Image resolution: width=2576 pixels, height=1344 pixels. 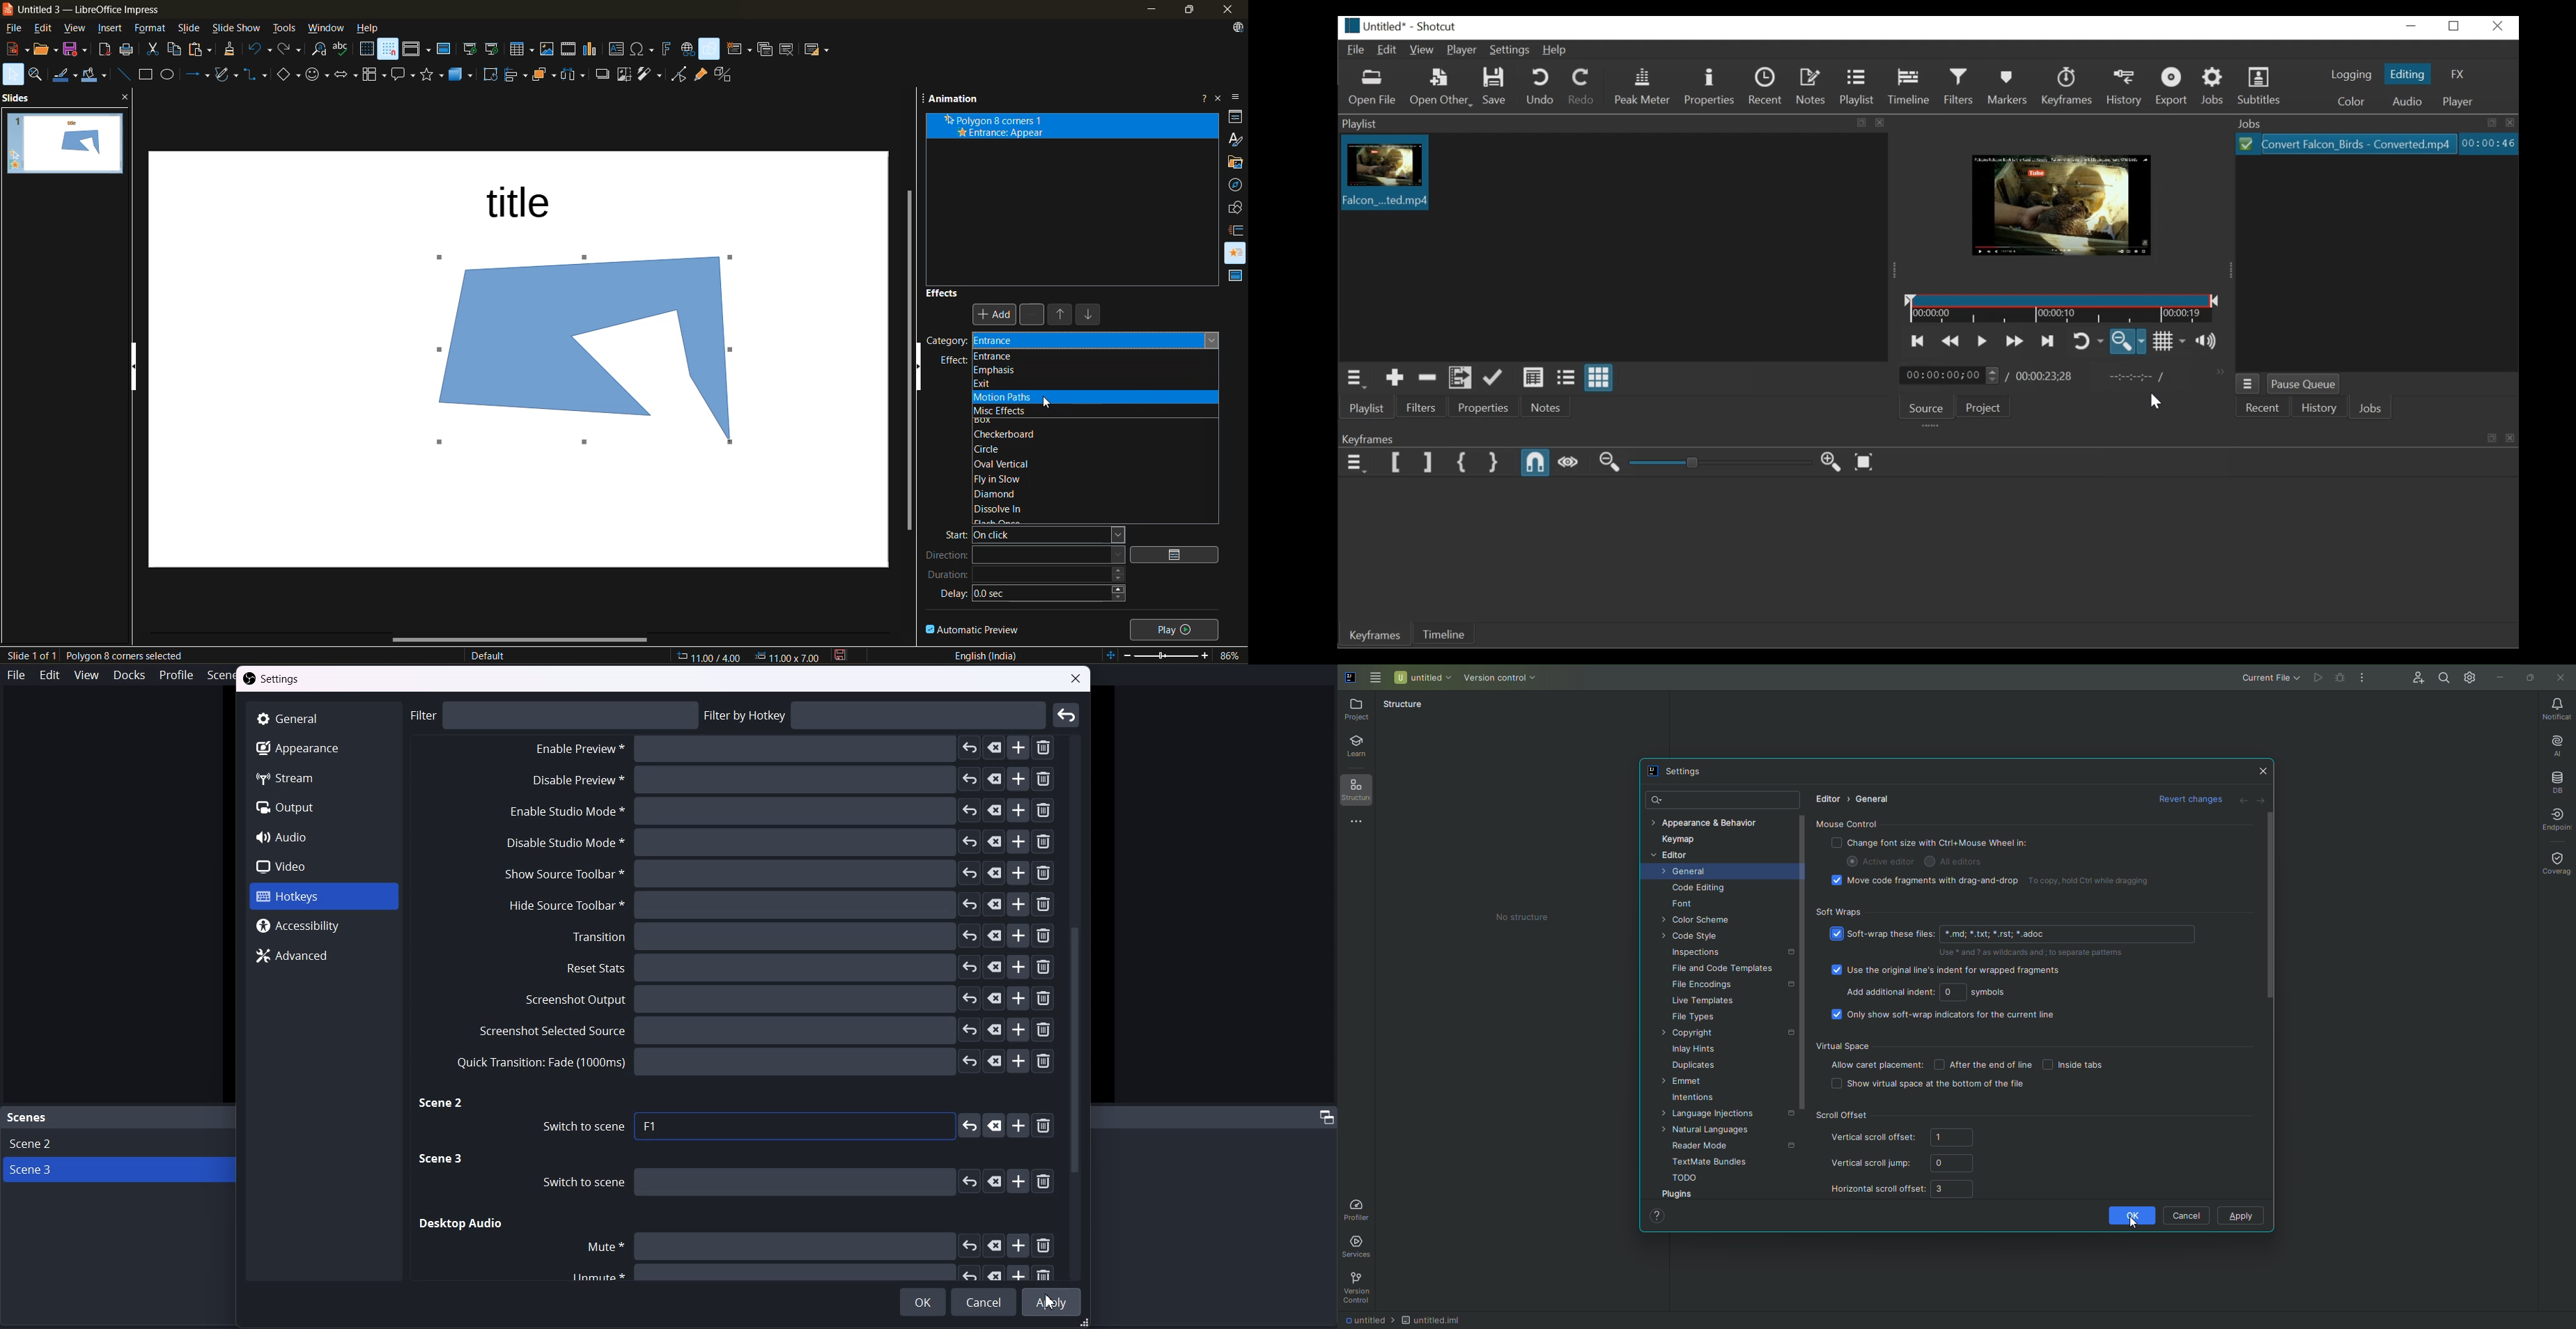 What do you see at coordinates (2171, 87) in the screenshot?
I see `Export` at bounding box center [2171, 87].